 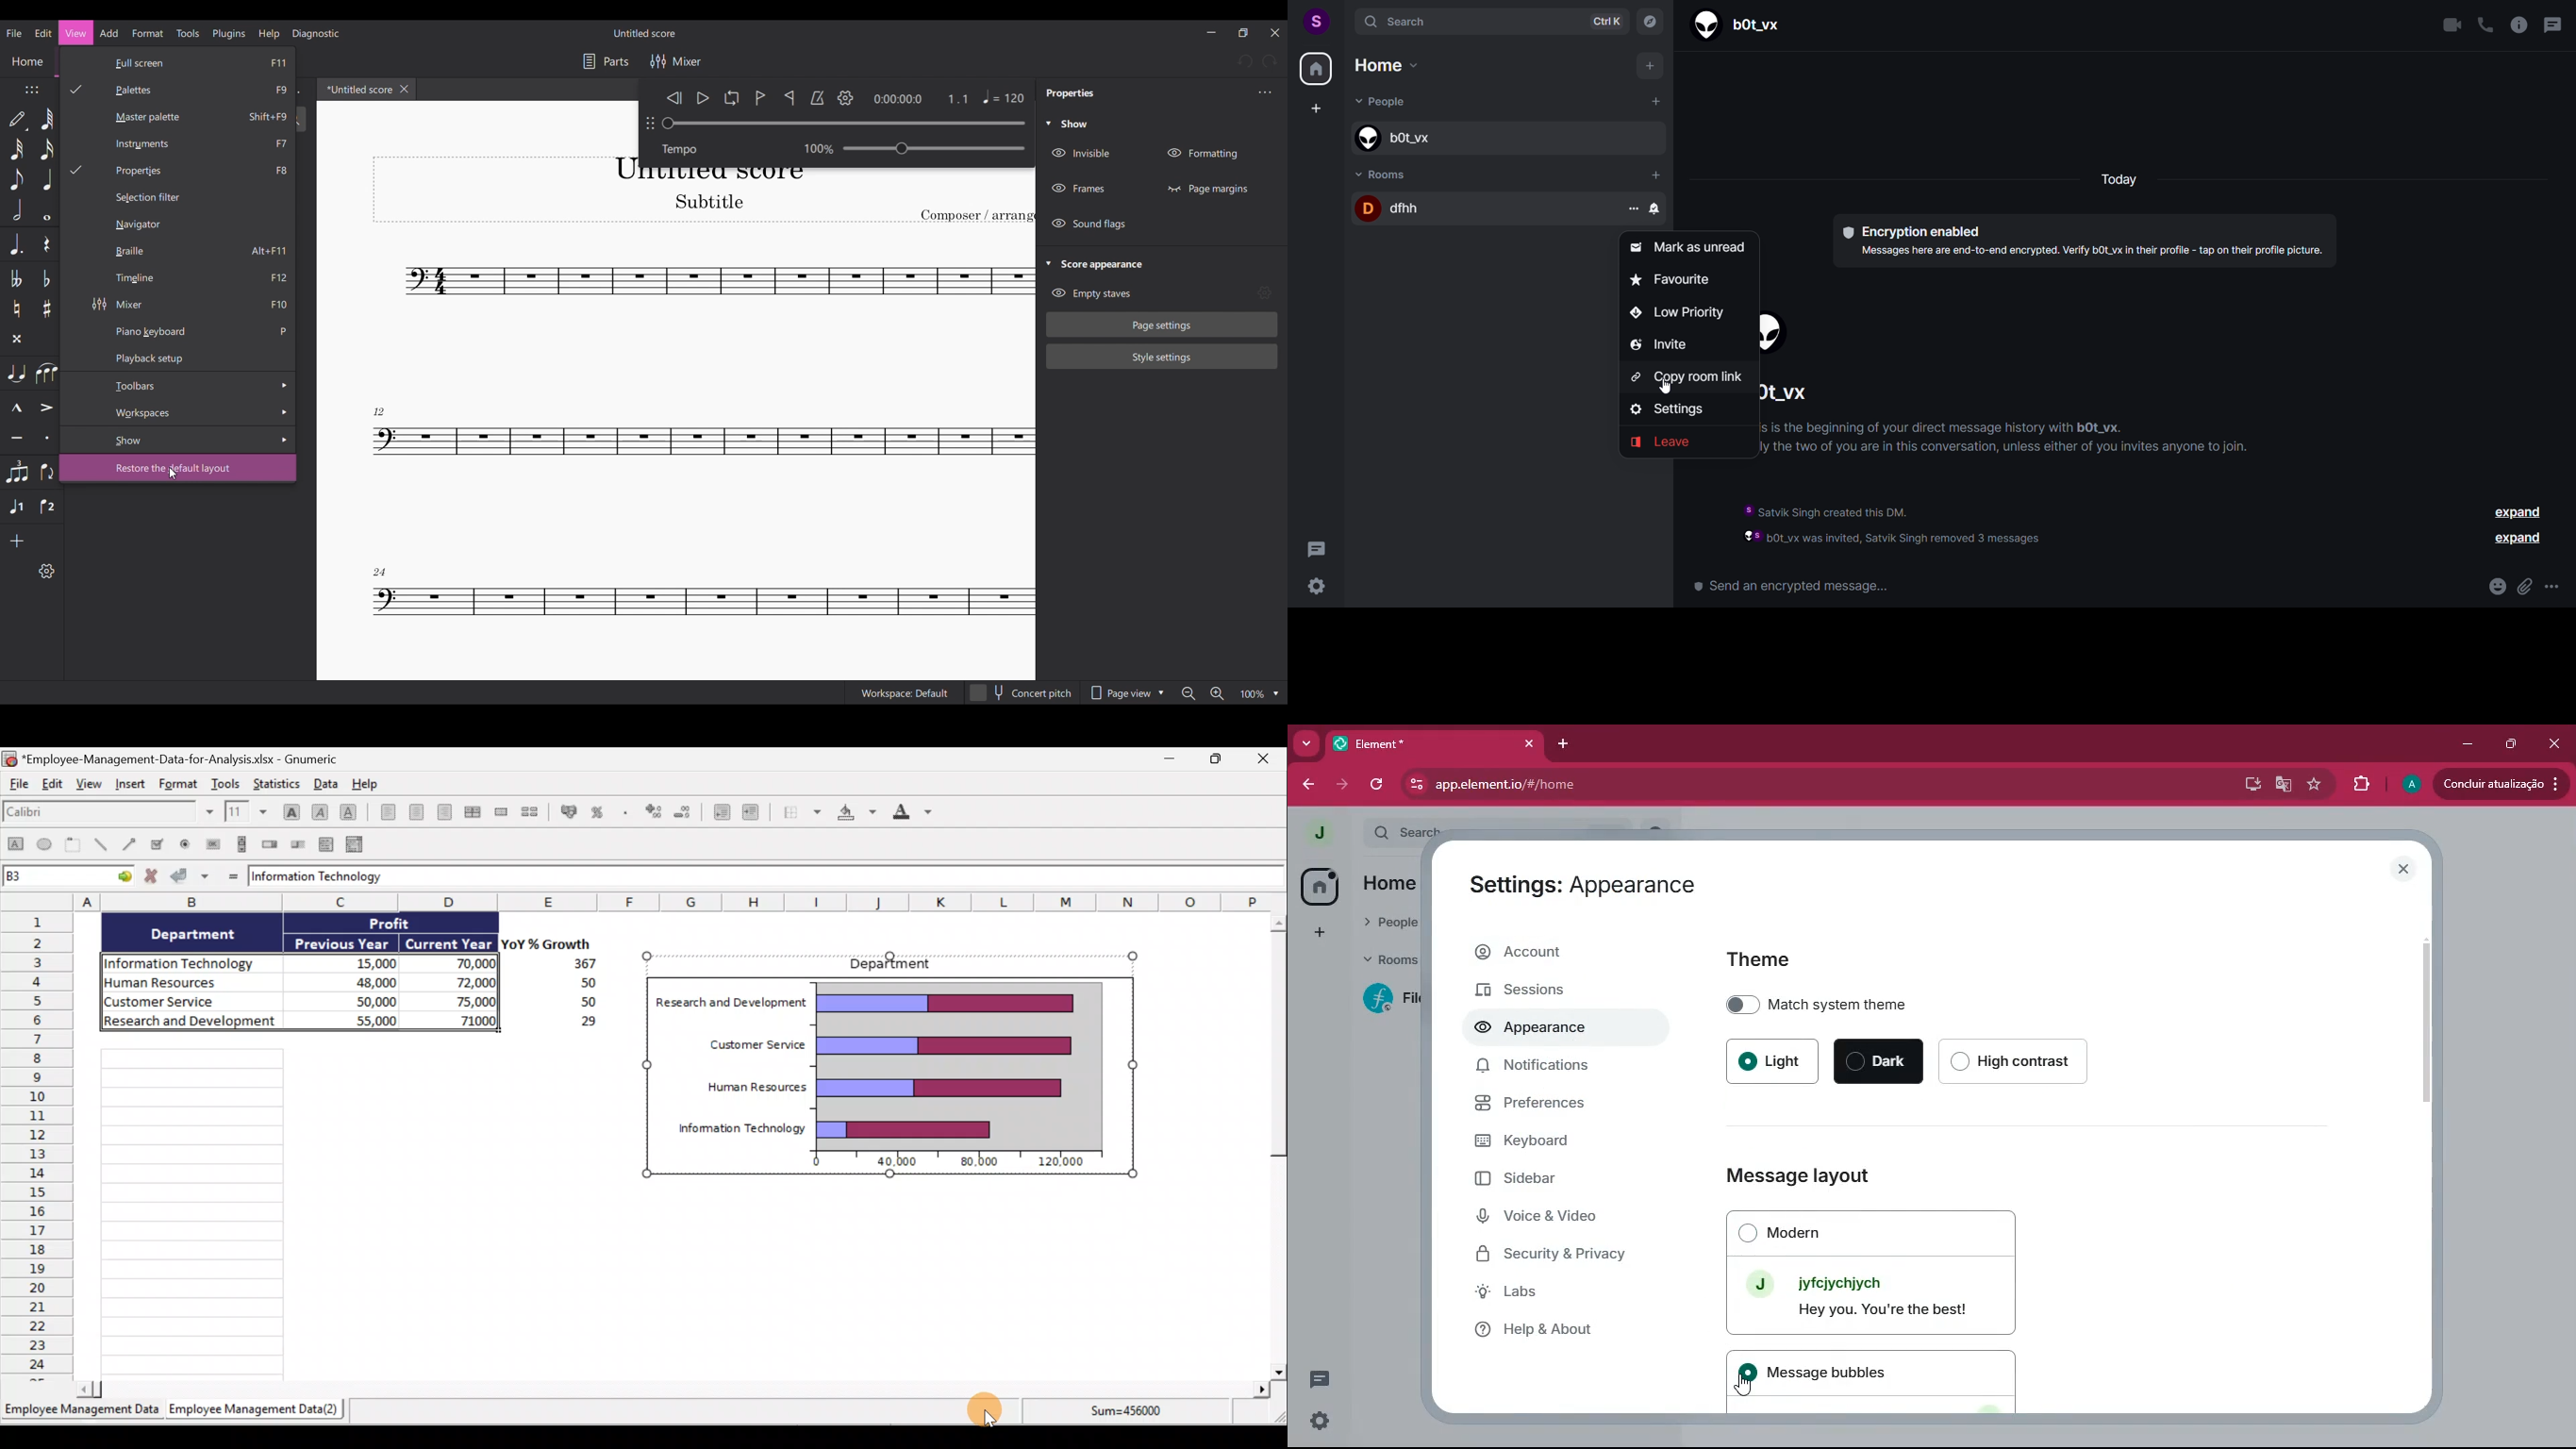 What do you see at coordinates (1795, 1233) in the screenshot?
I see `Modern` at bounding box center [1795, 1233].